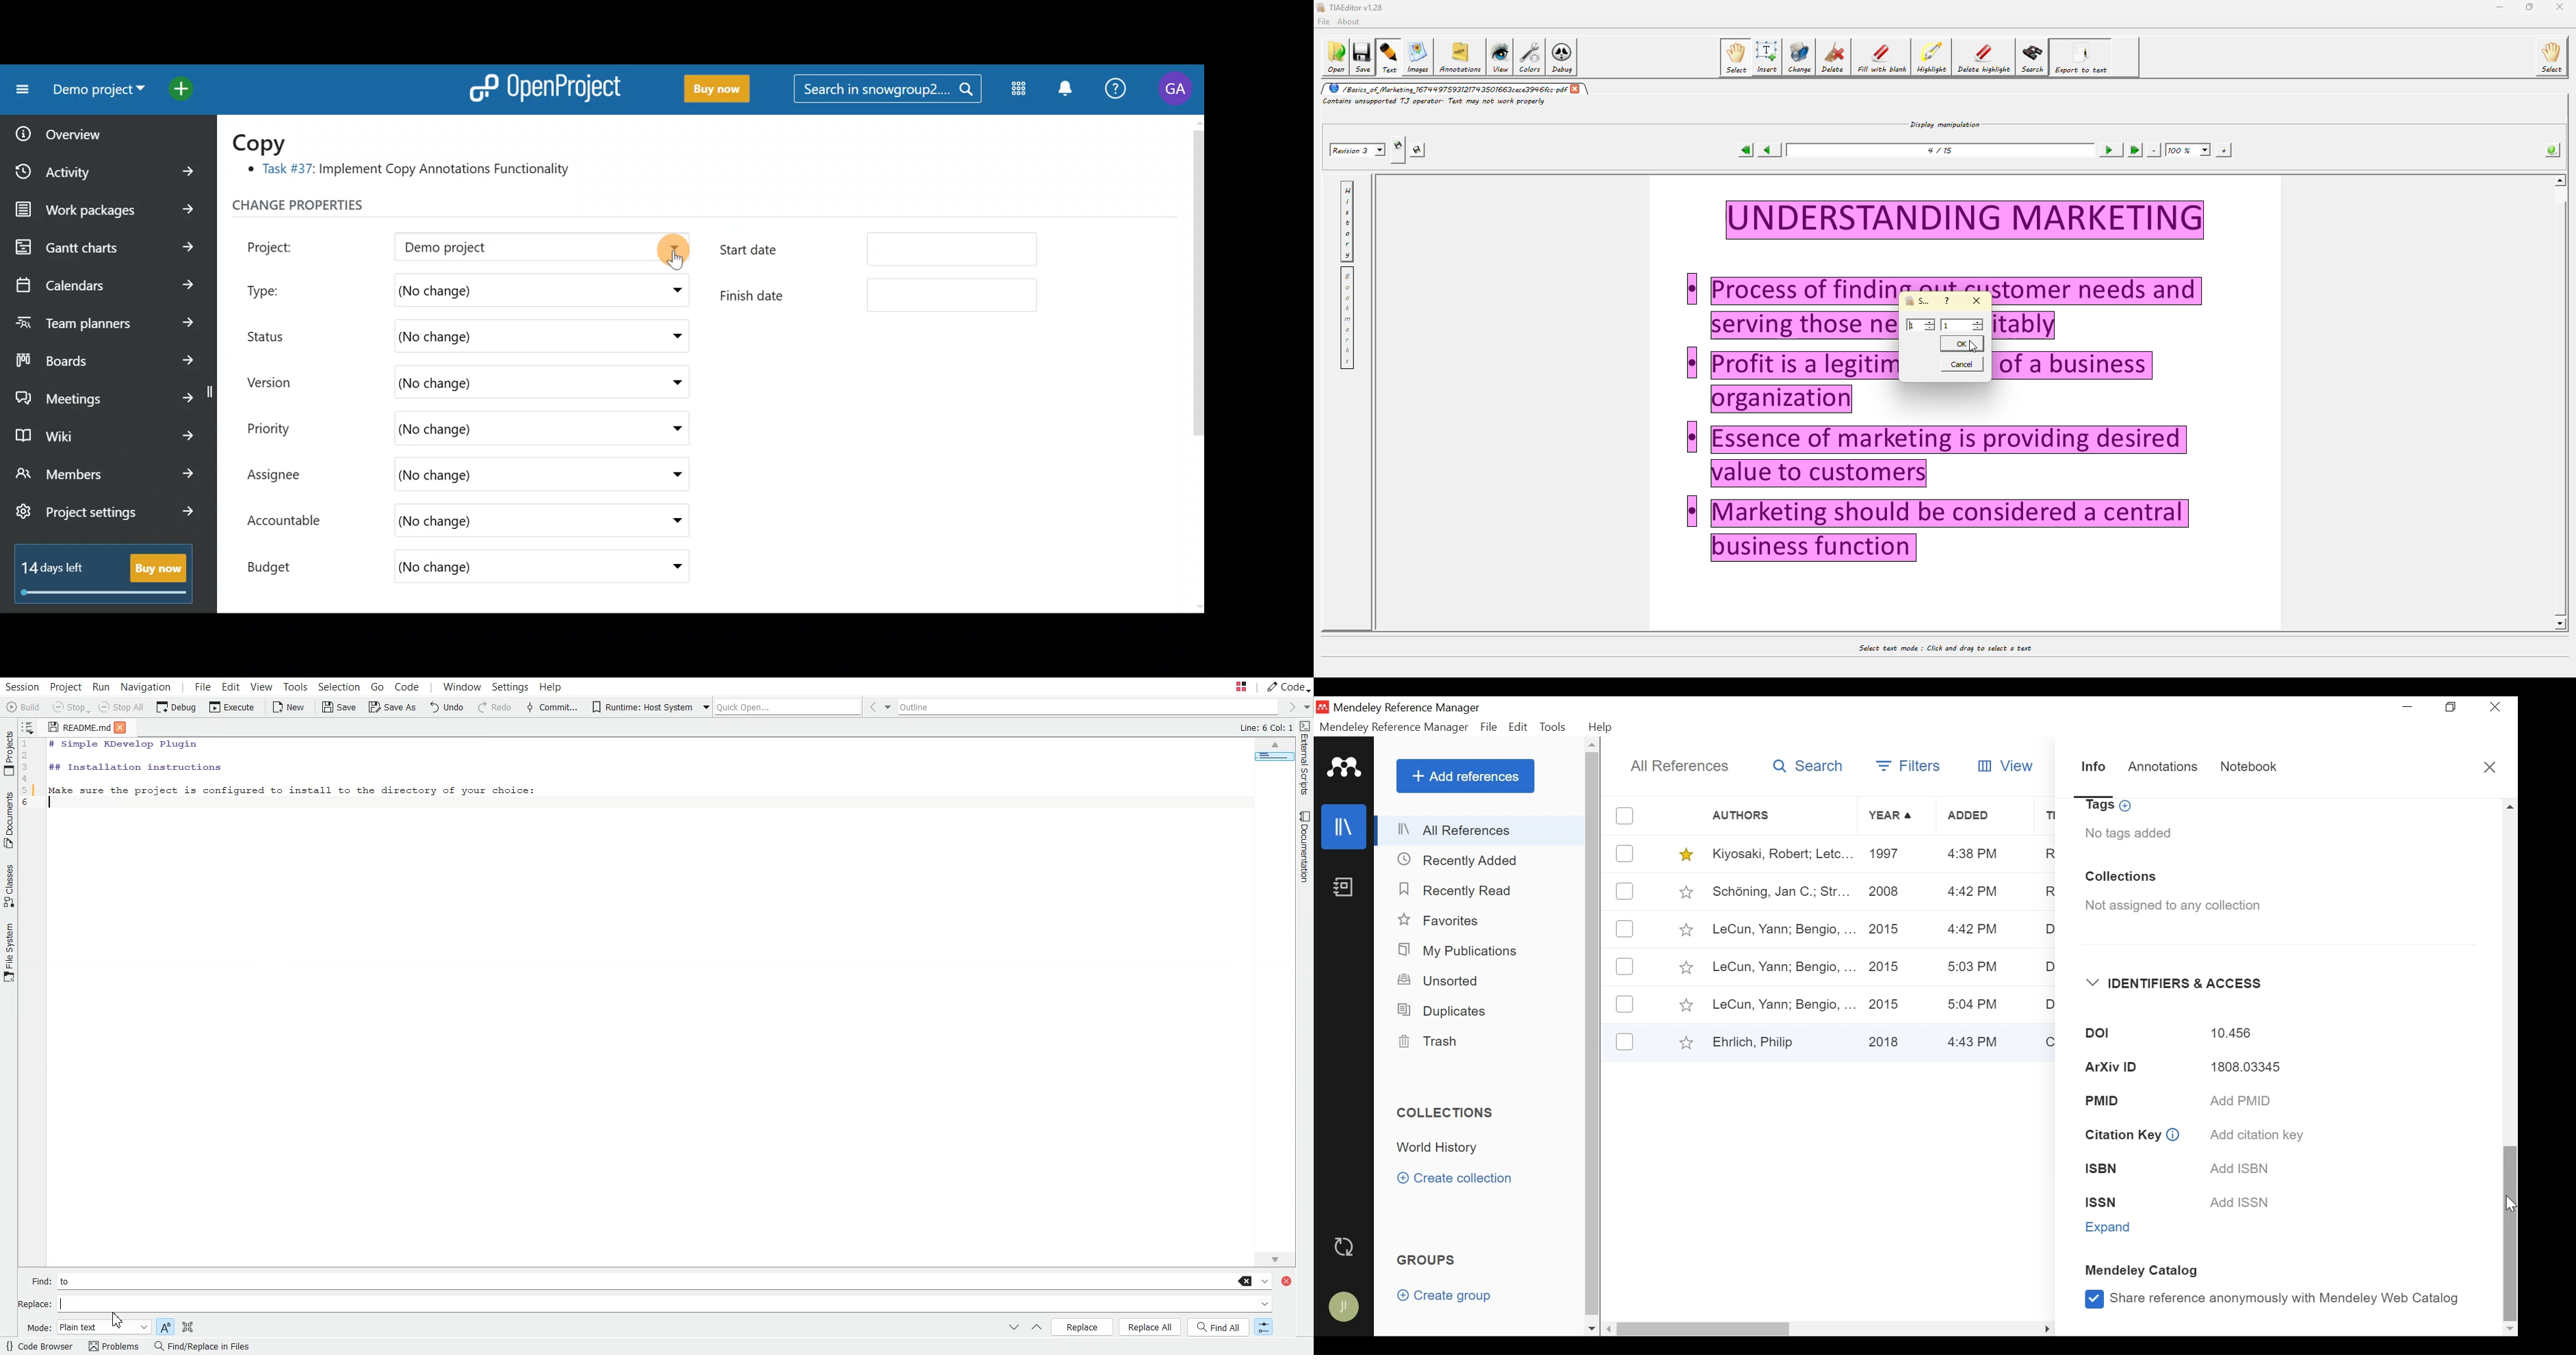 This screenshot has width=2576, height=1372. I want to click on Navigation, so click(147, 686).